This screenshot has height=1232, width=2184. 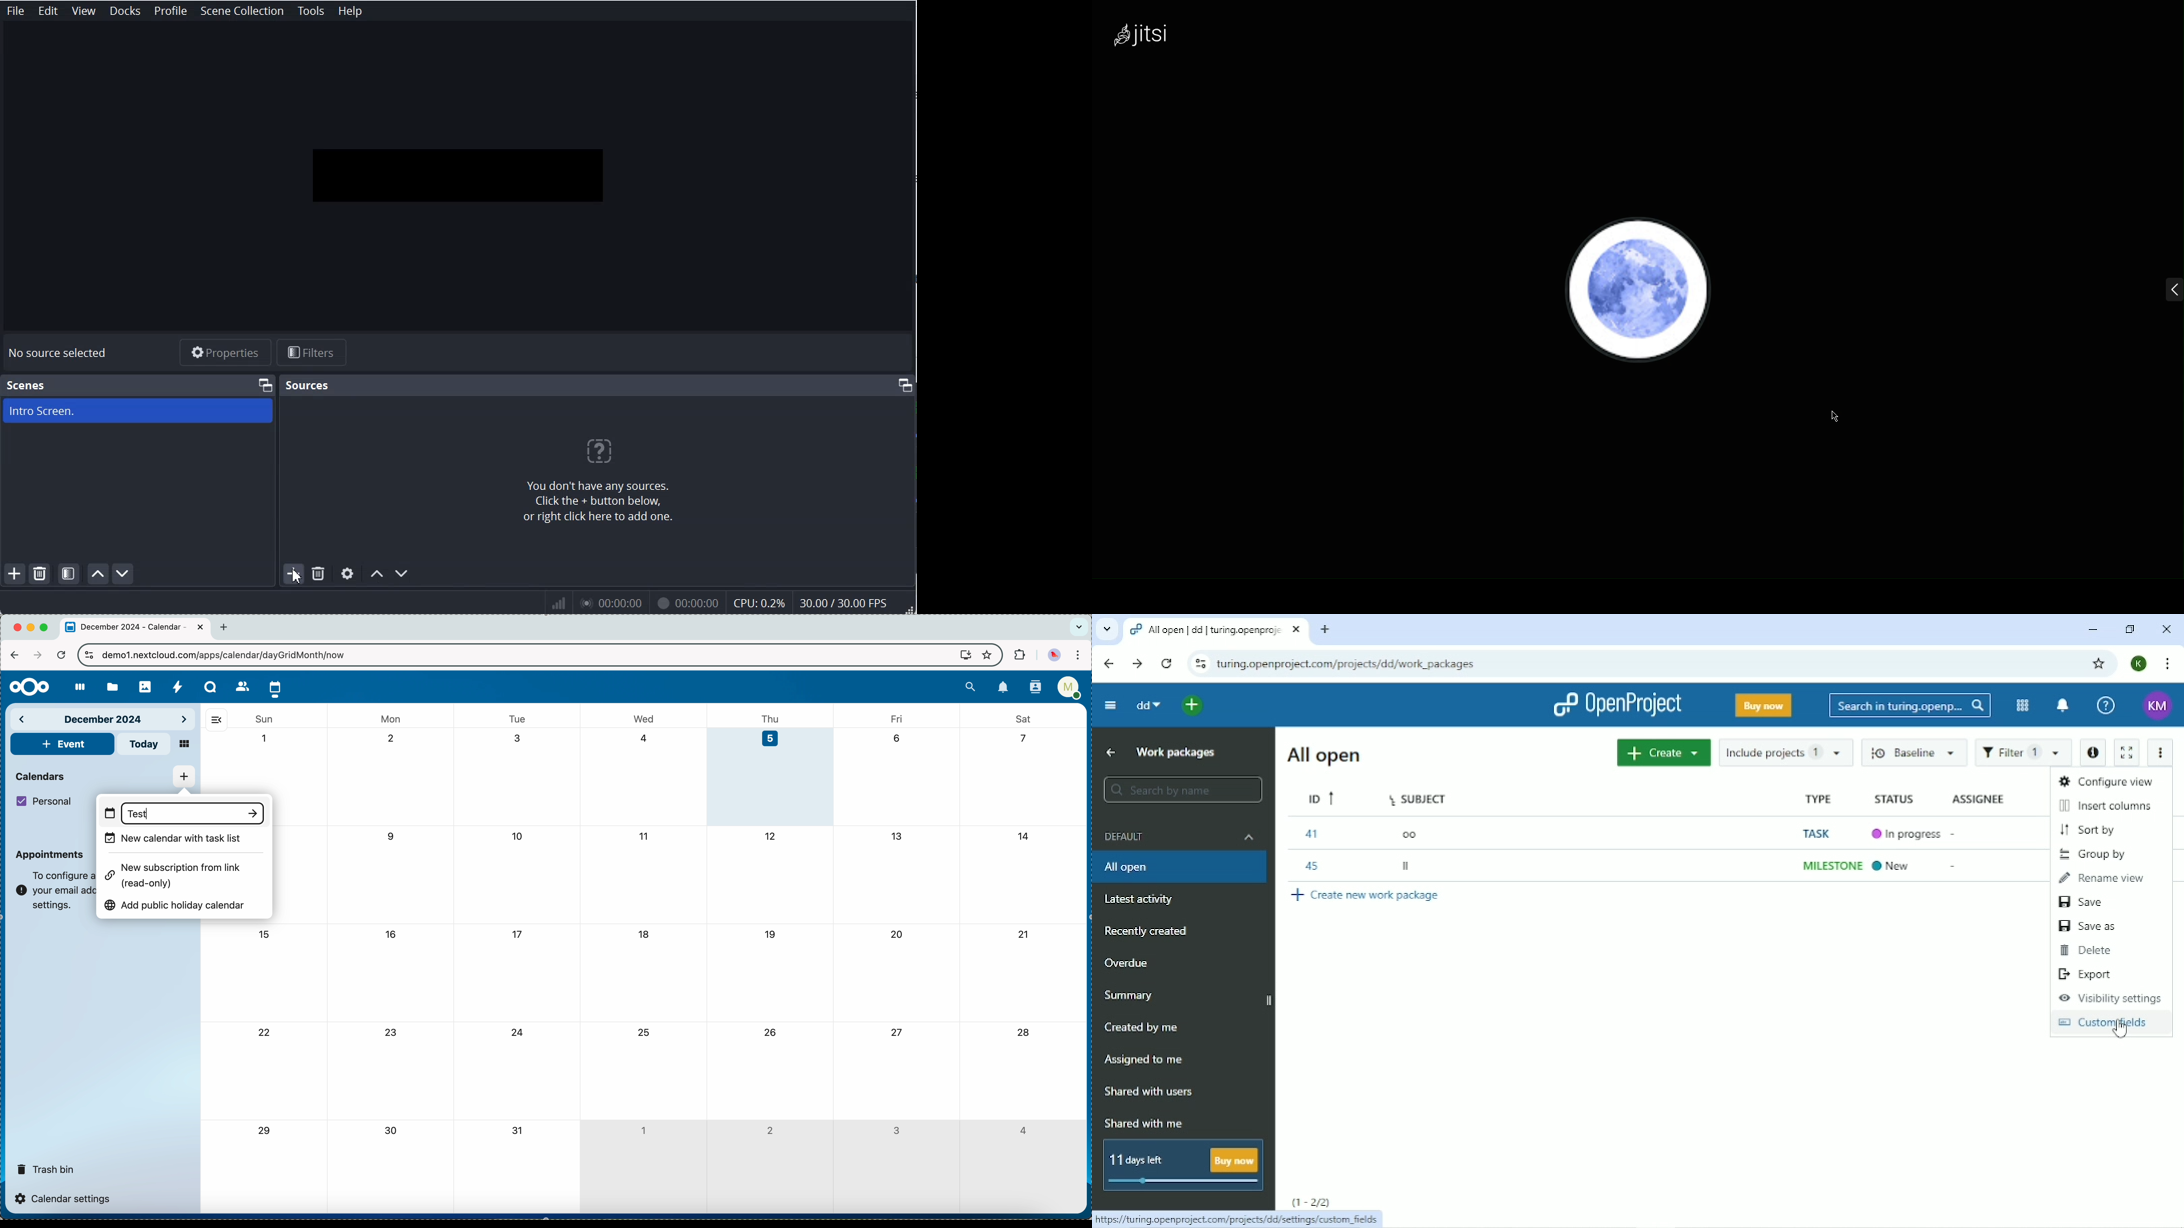 What do you see at coordinates (771, 777) in the screenshot?
I see `day 5 selected` at bounding box center [771, 777].